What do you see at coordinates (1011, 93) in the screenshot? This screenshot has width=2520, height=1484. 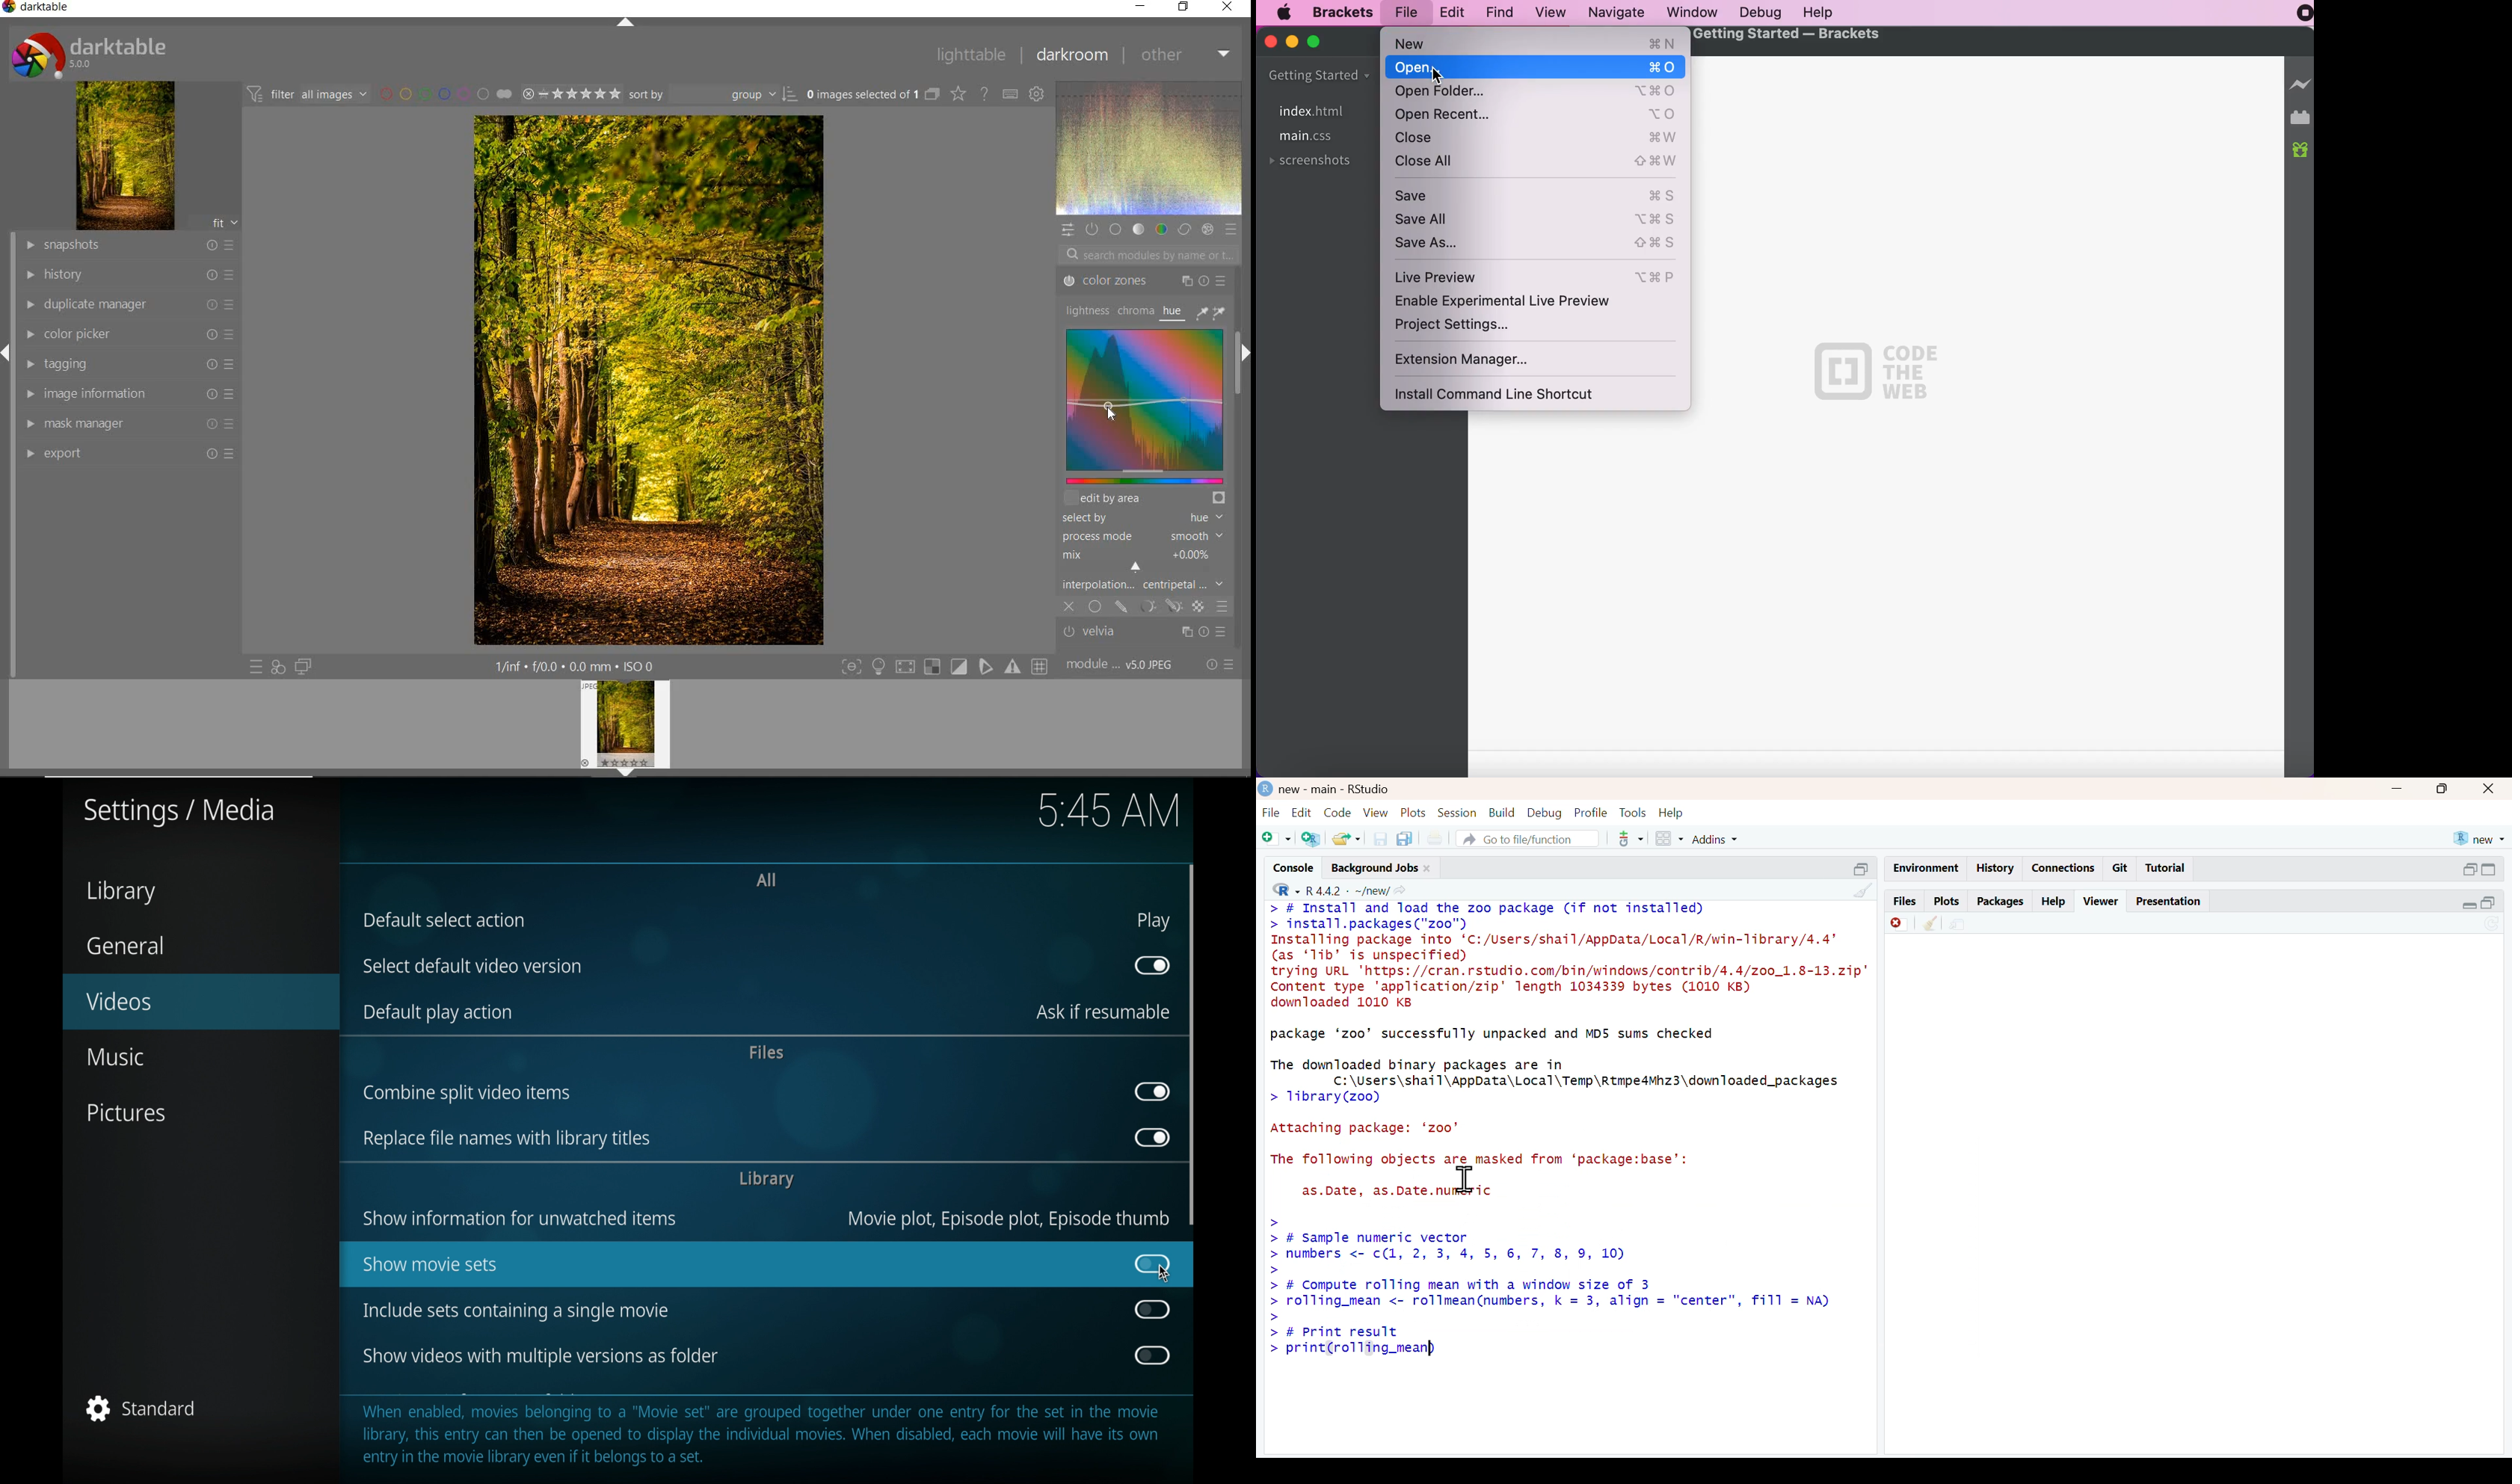 I see `DEFINE KEYBOARD SHOTCUT` at bounding box center [1011, 93].